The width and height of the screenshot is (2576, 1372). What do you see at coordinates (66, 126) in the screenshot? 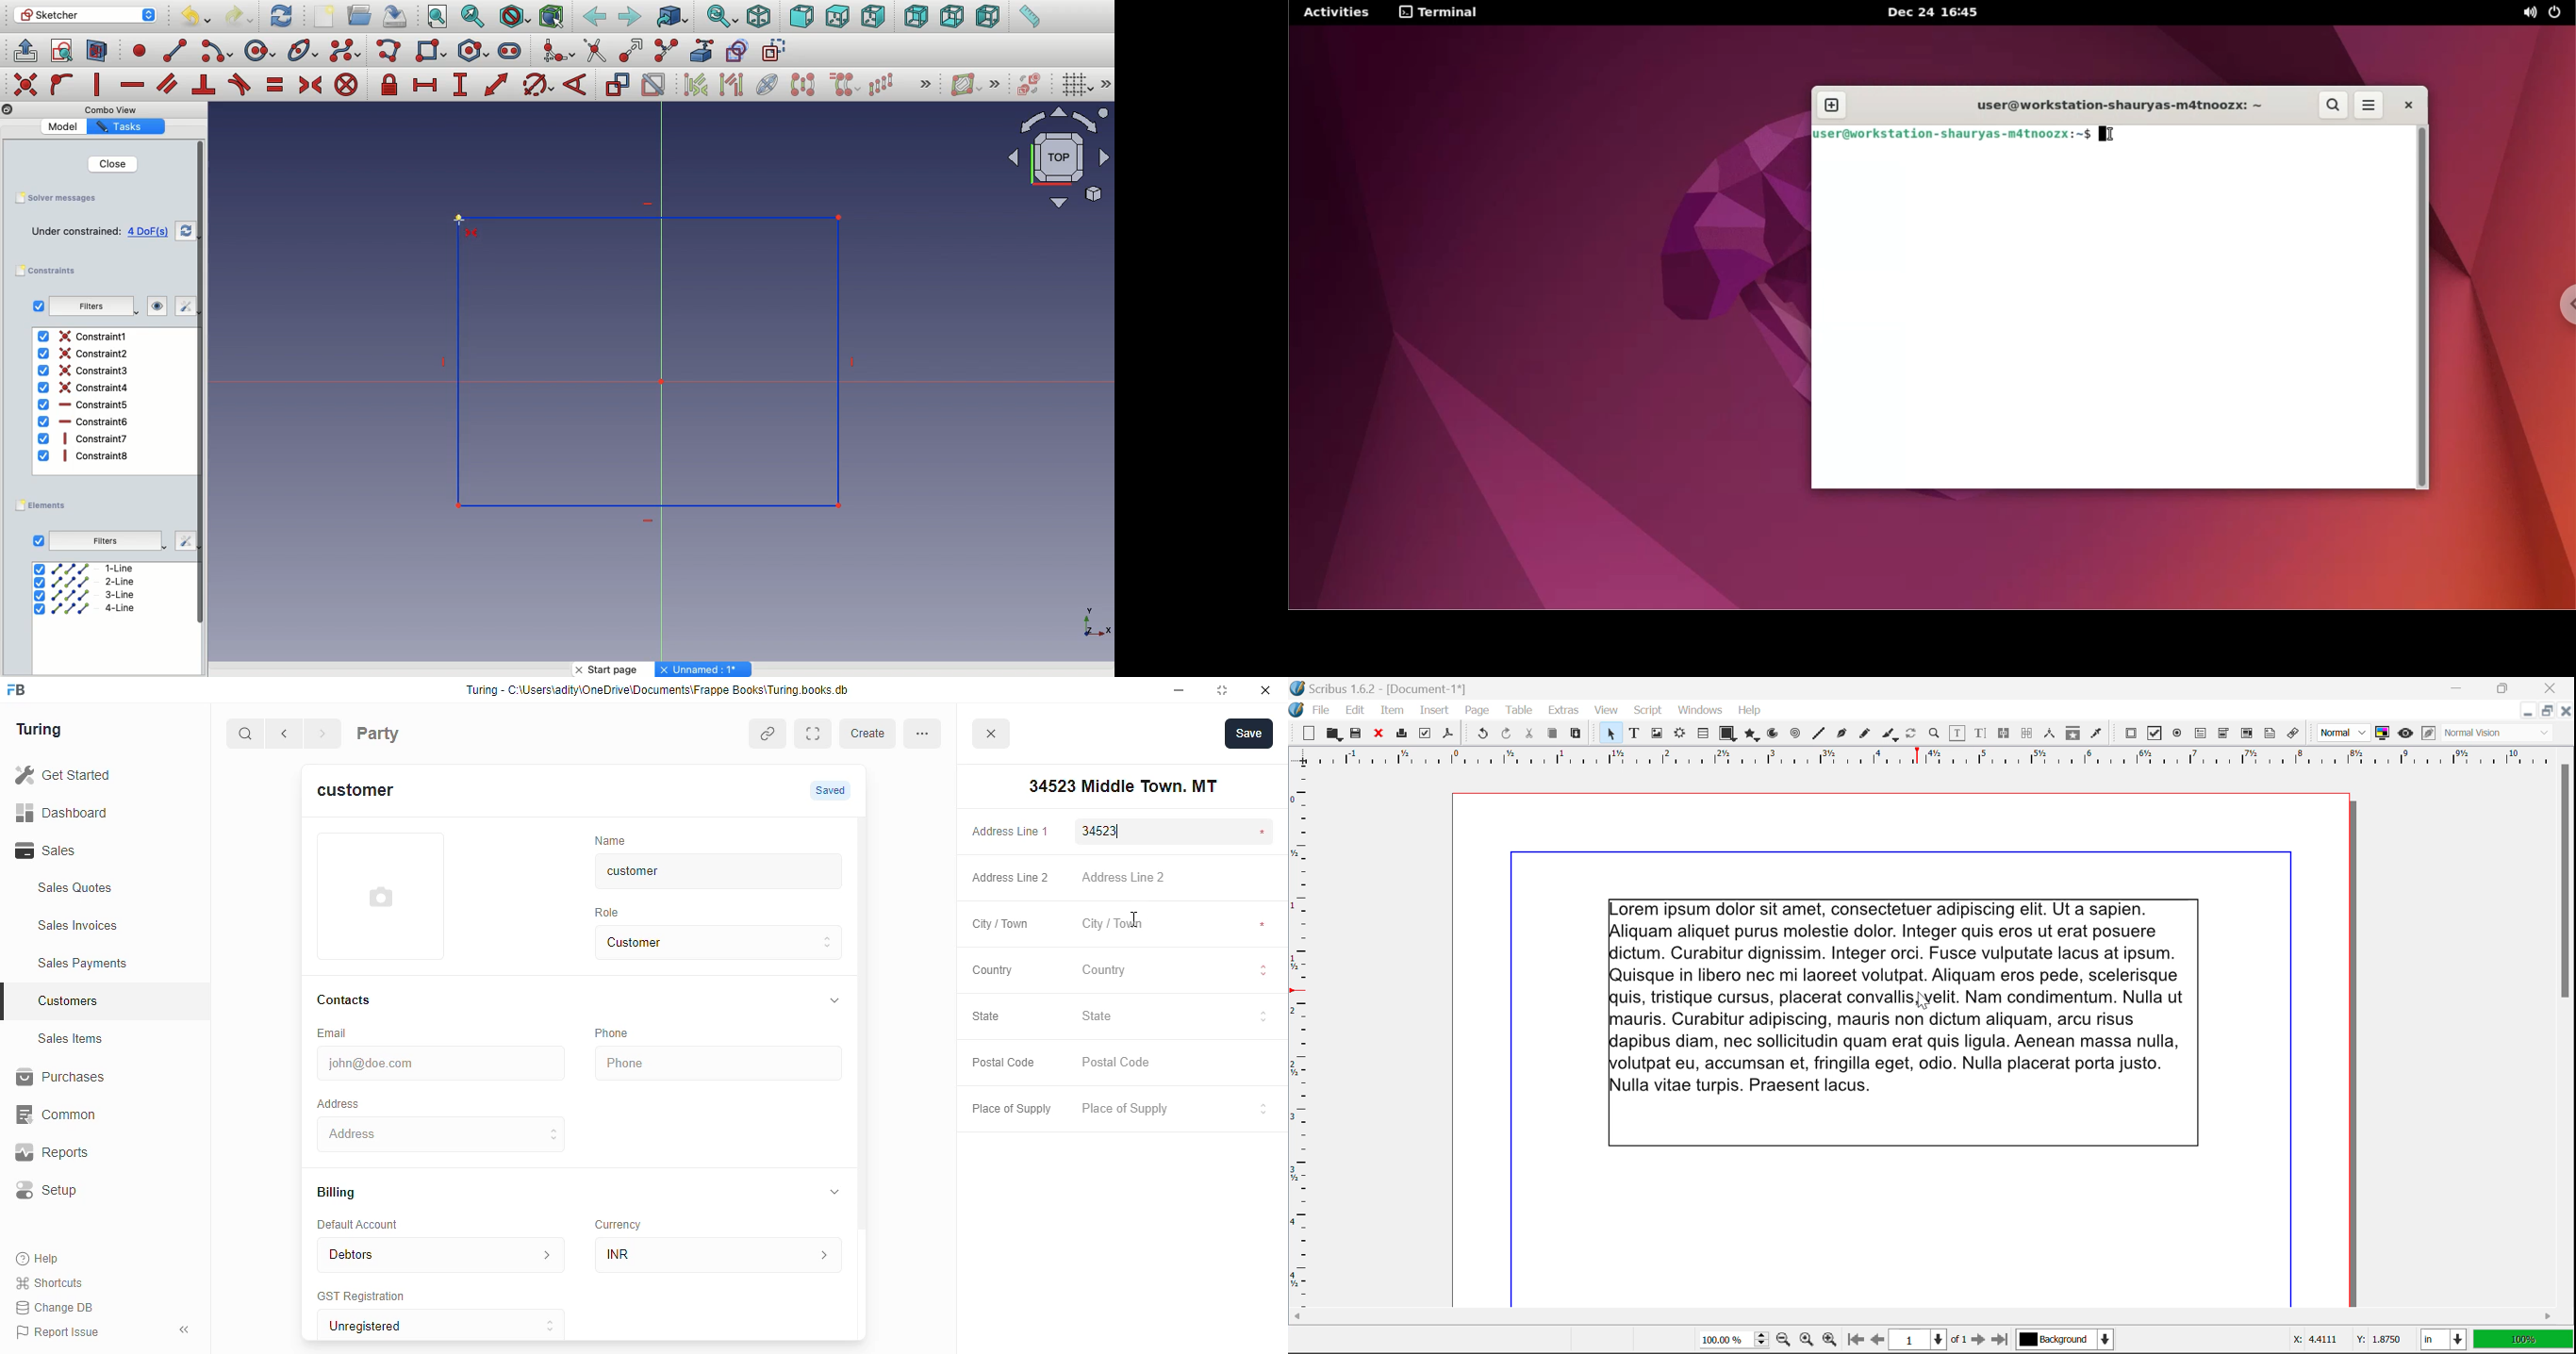
I see `Model` at bounding box center [66, 126].